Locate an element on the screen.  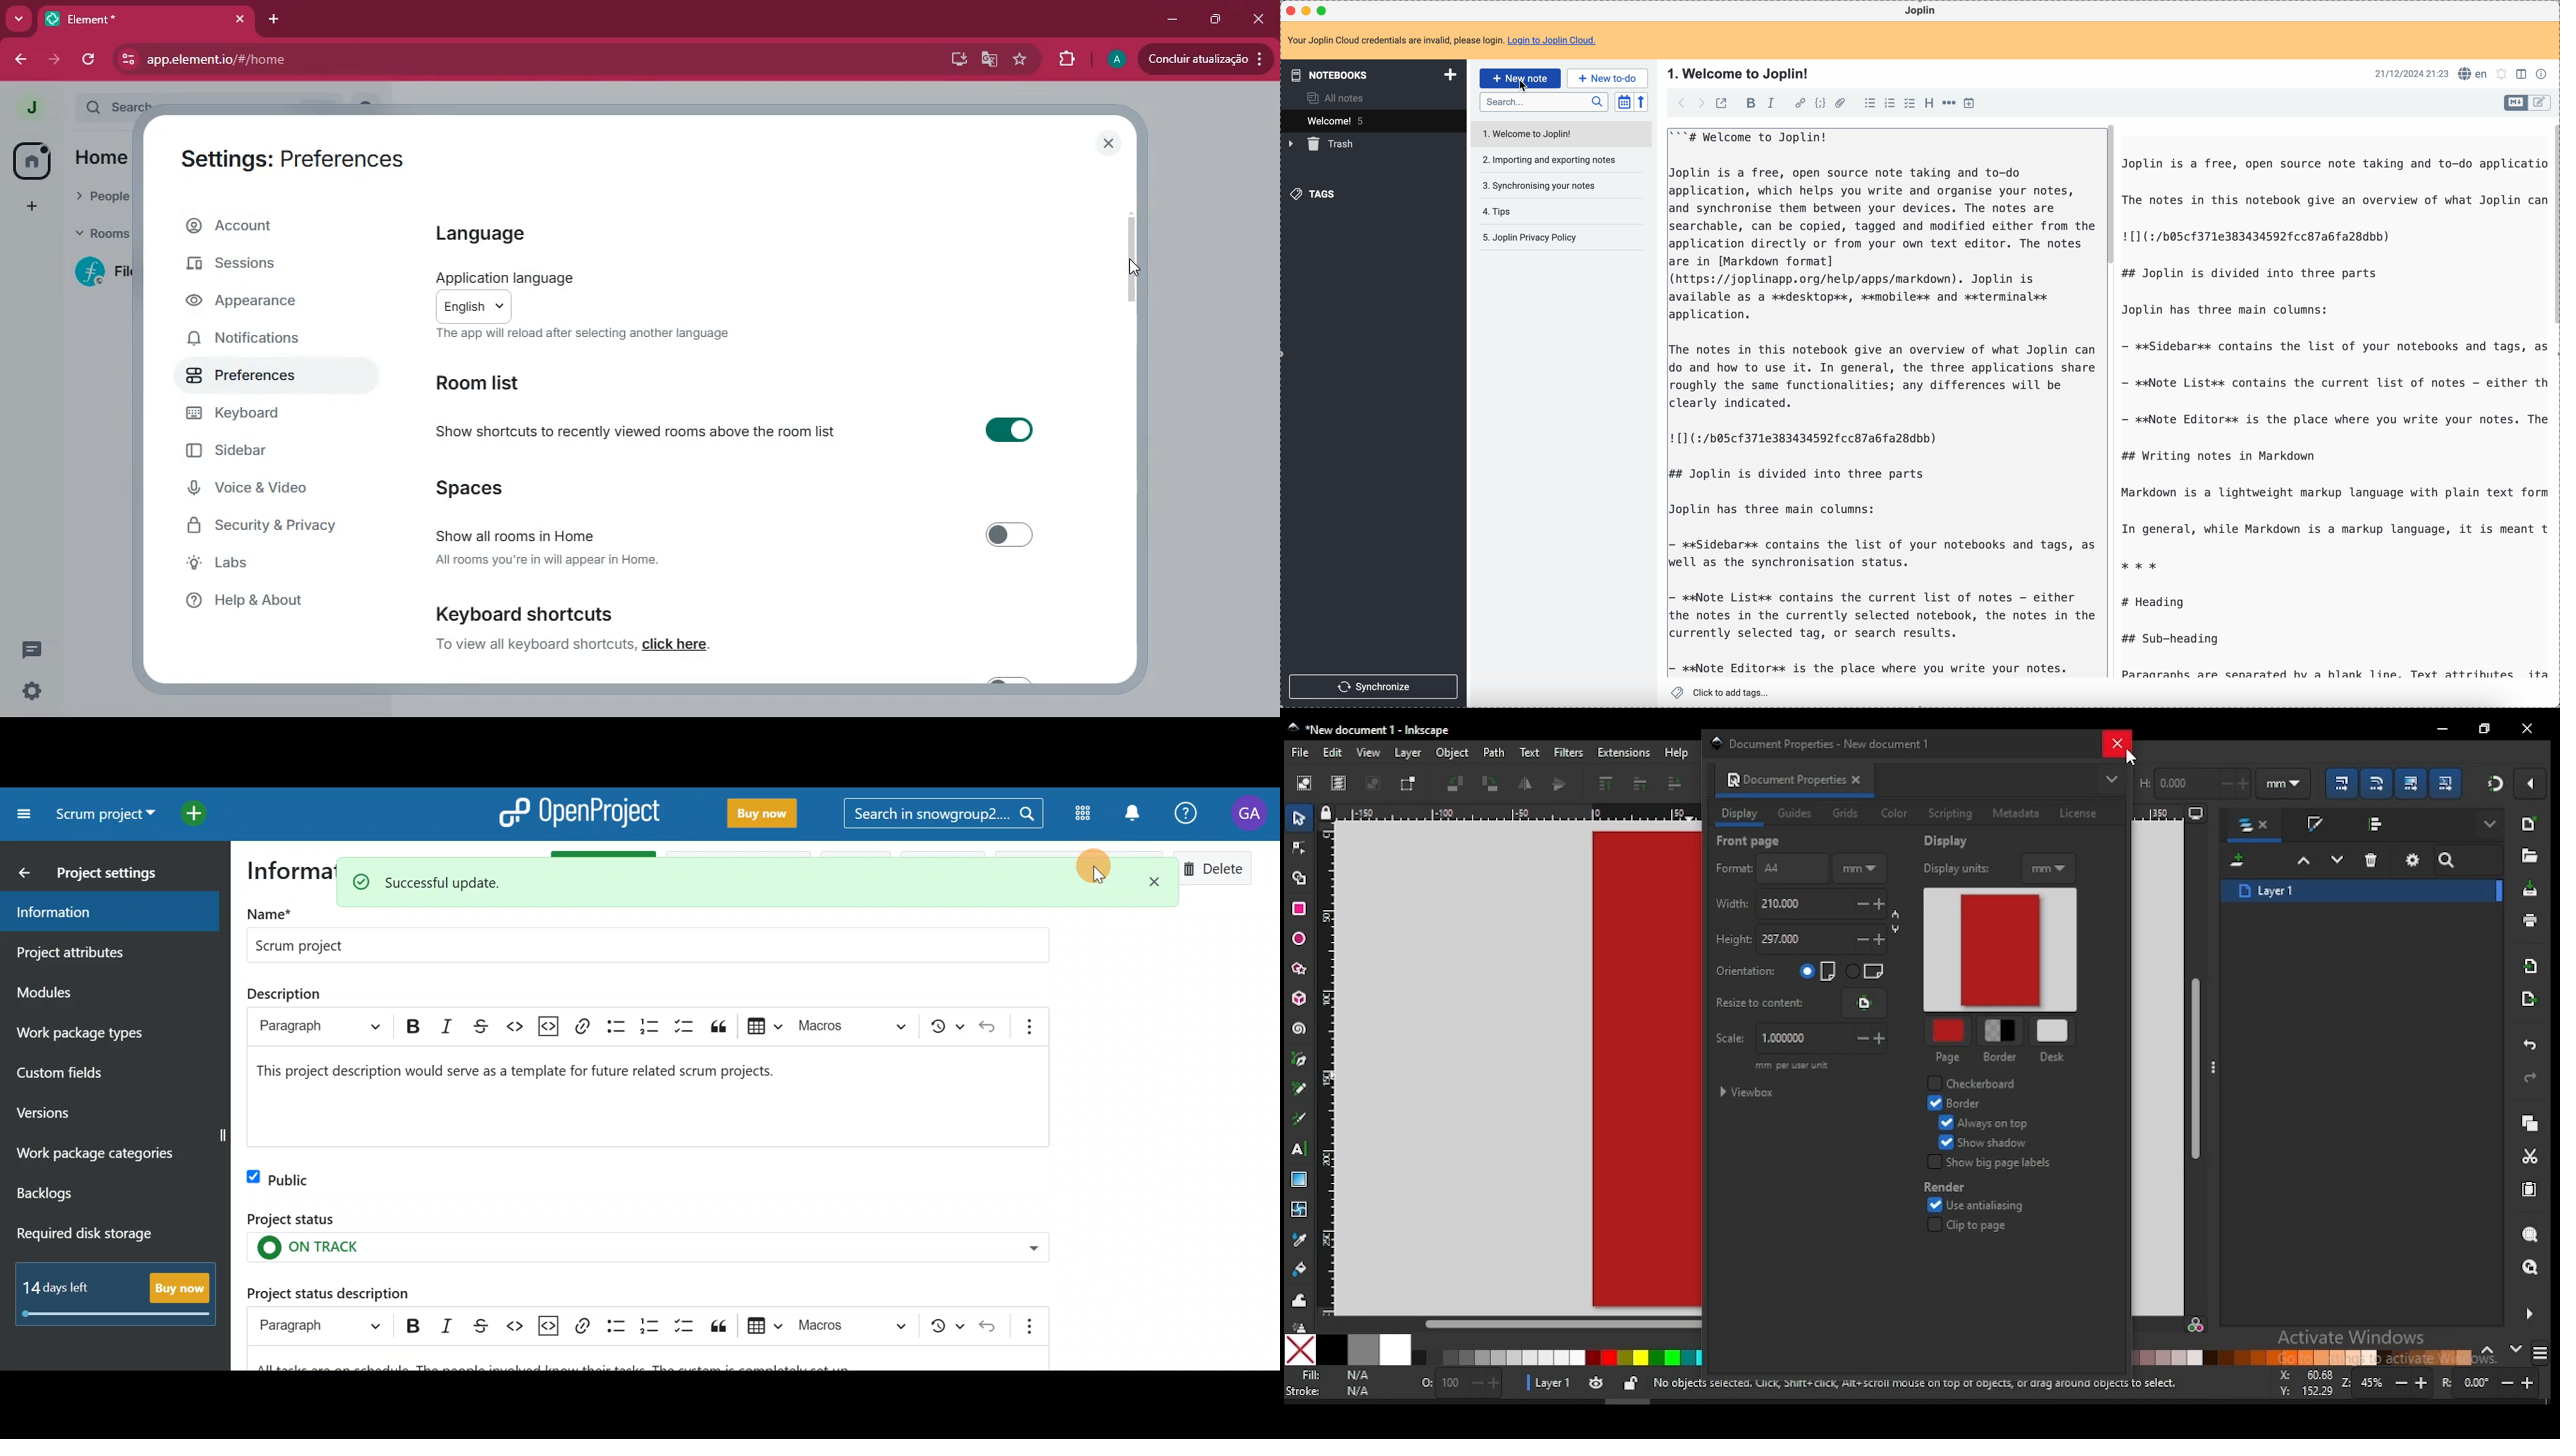
minimize is located at coordinates (1171, 20).